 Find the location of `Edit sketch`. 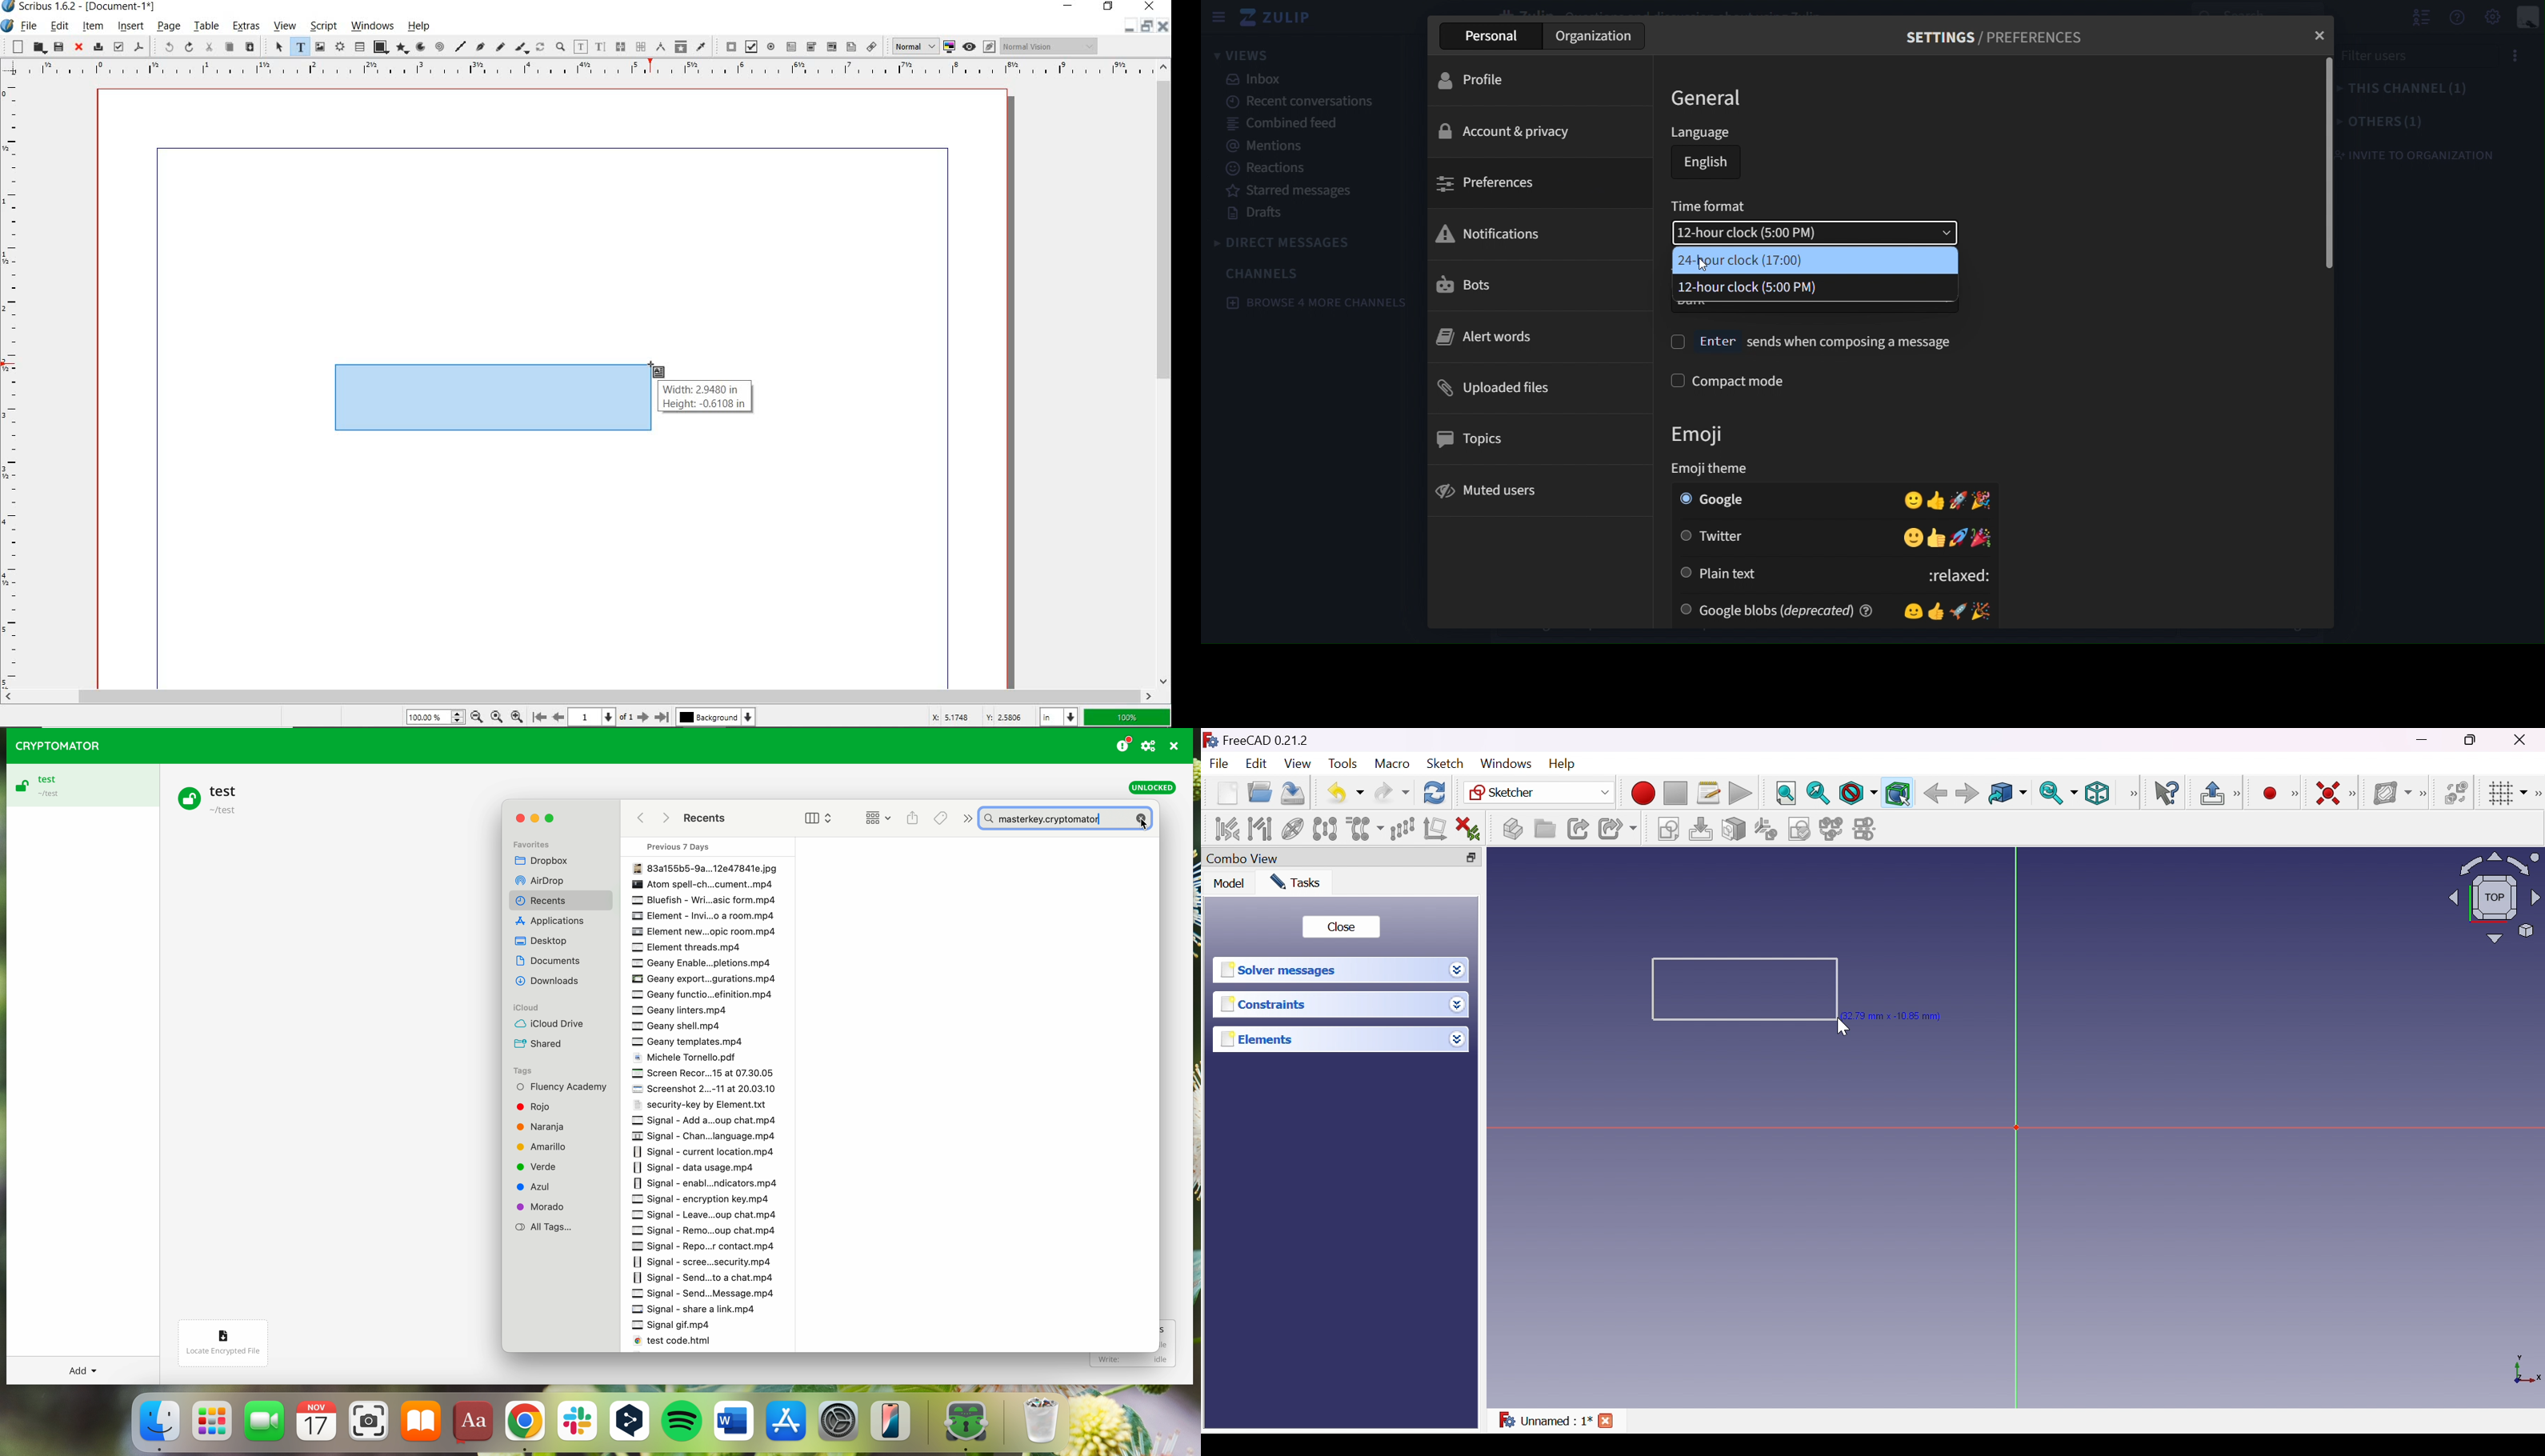

Edit sketch is located at coordinates (1700, 829).